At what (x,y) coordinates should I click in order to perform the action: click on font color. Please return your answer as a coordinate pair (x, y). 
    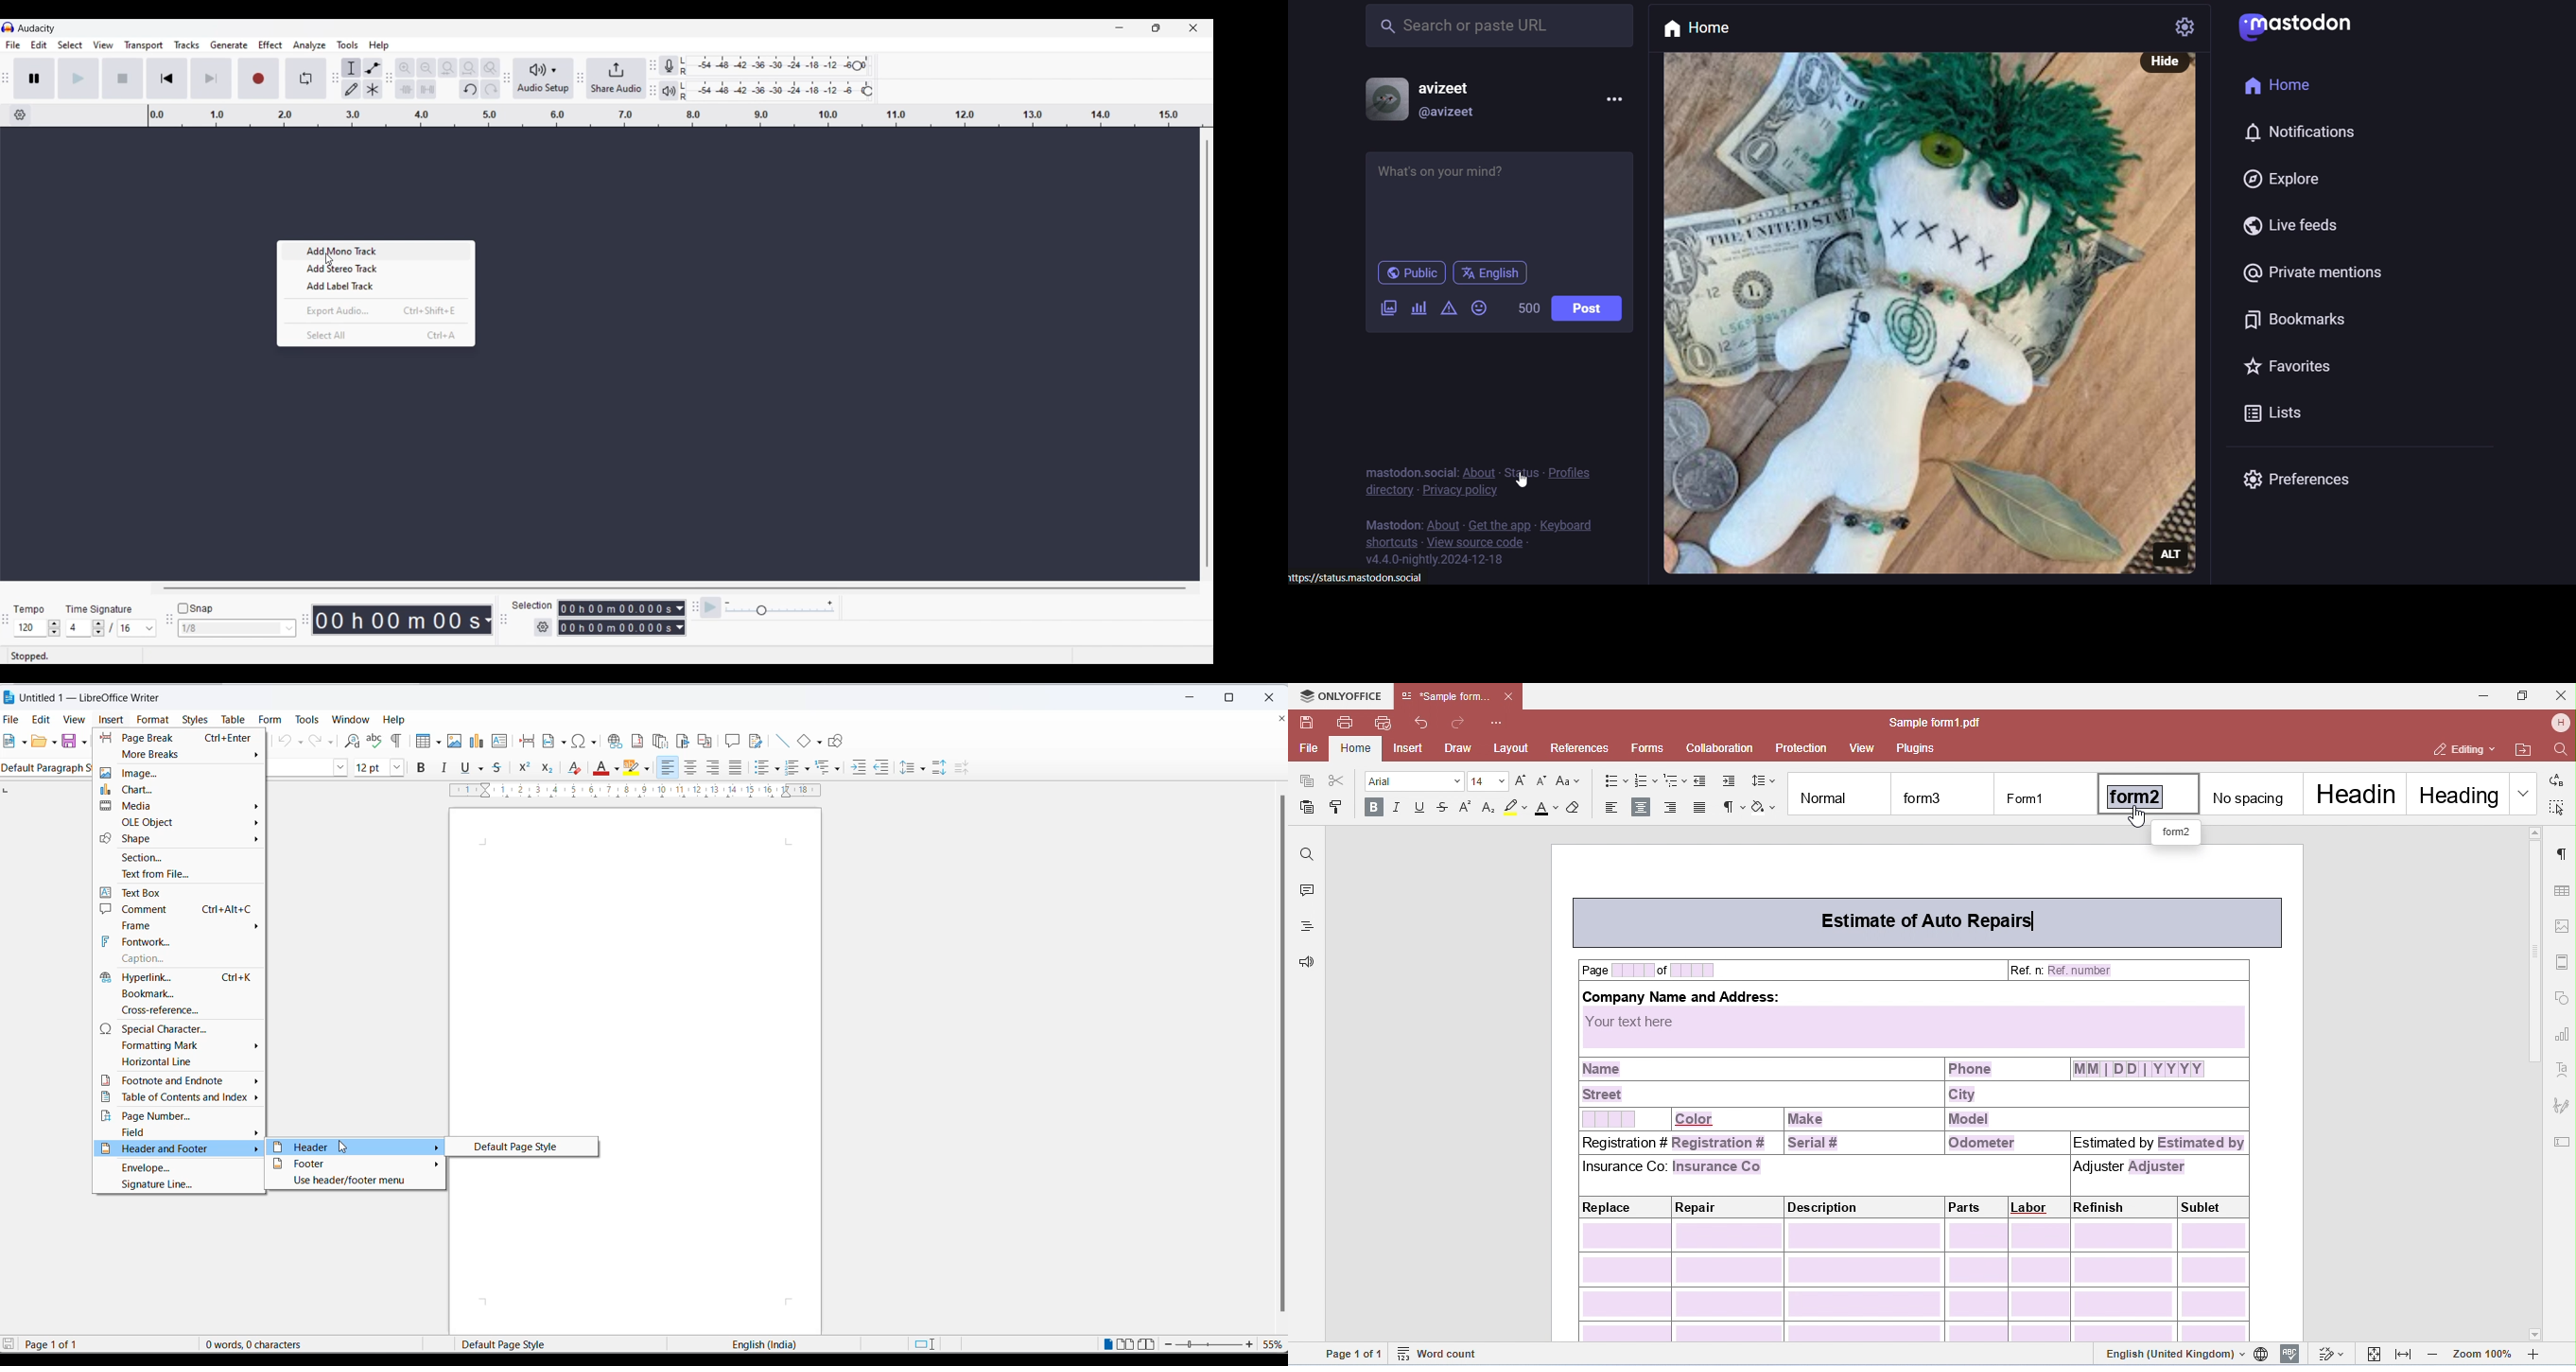
    Looking at the image, I should click on (599, 767).